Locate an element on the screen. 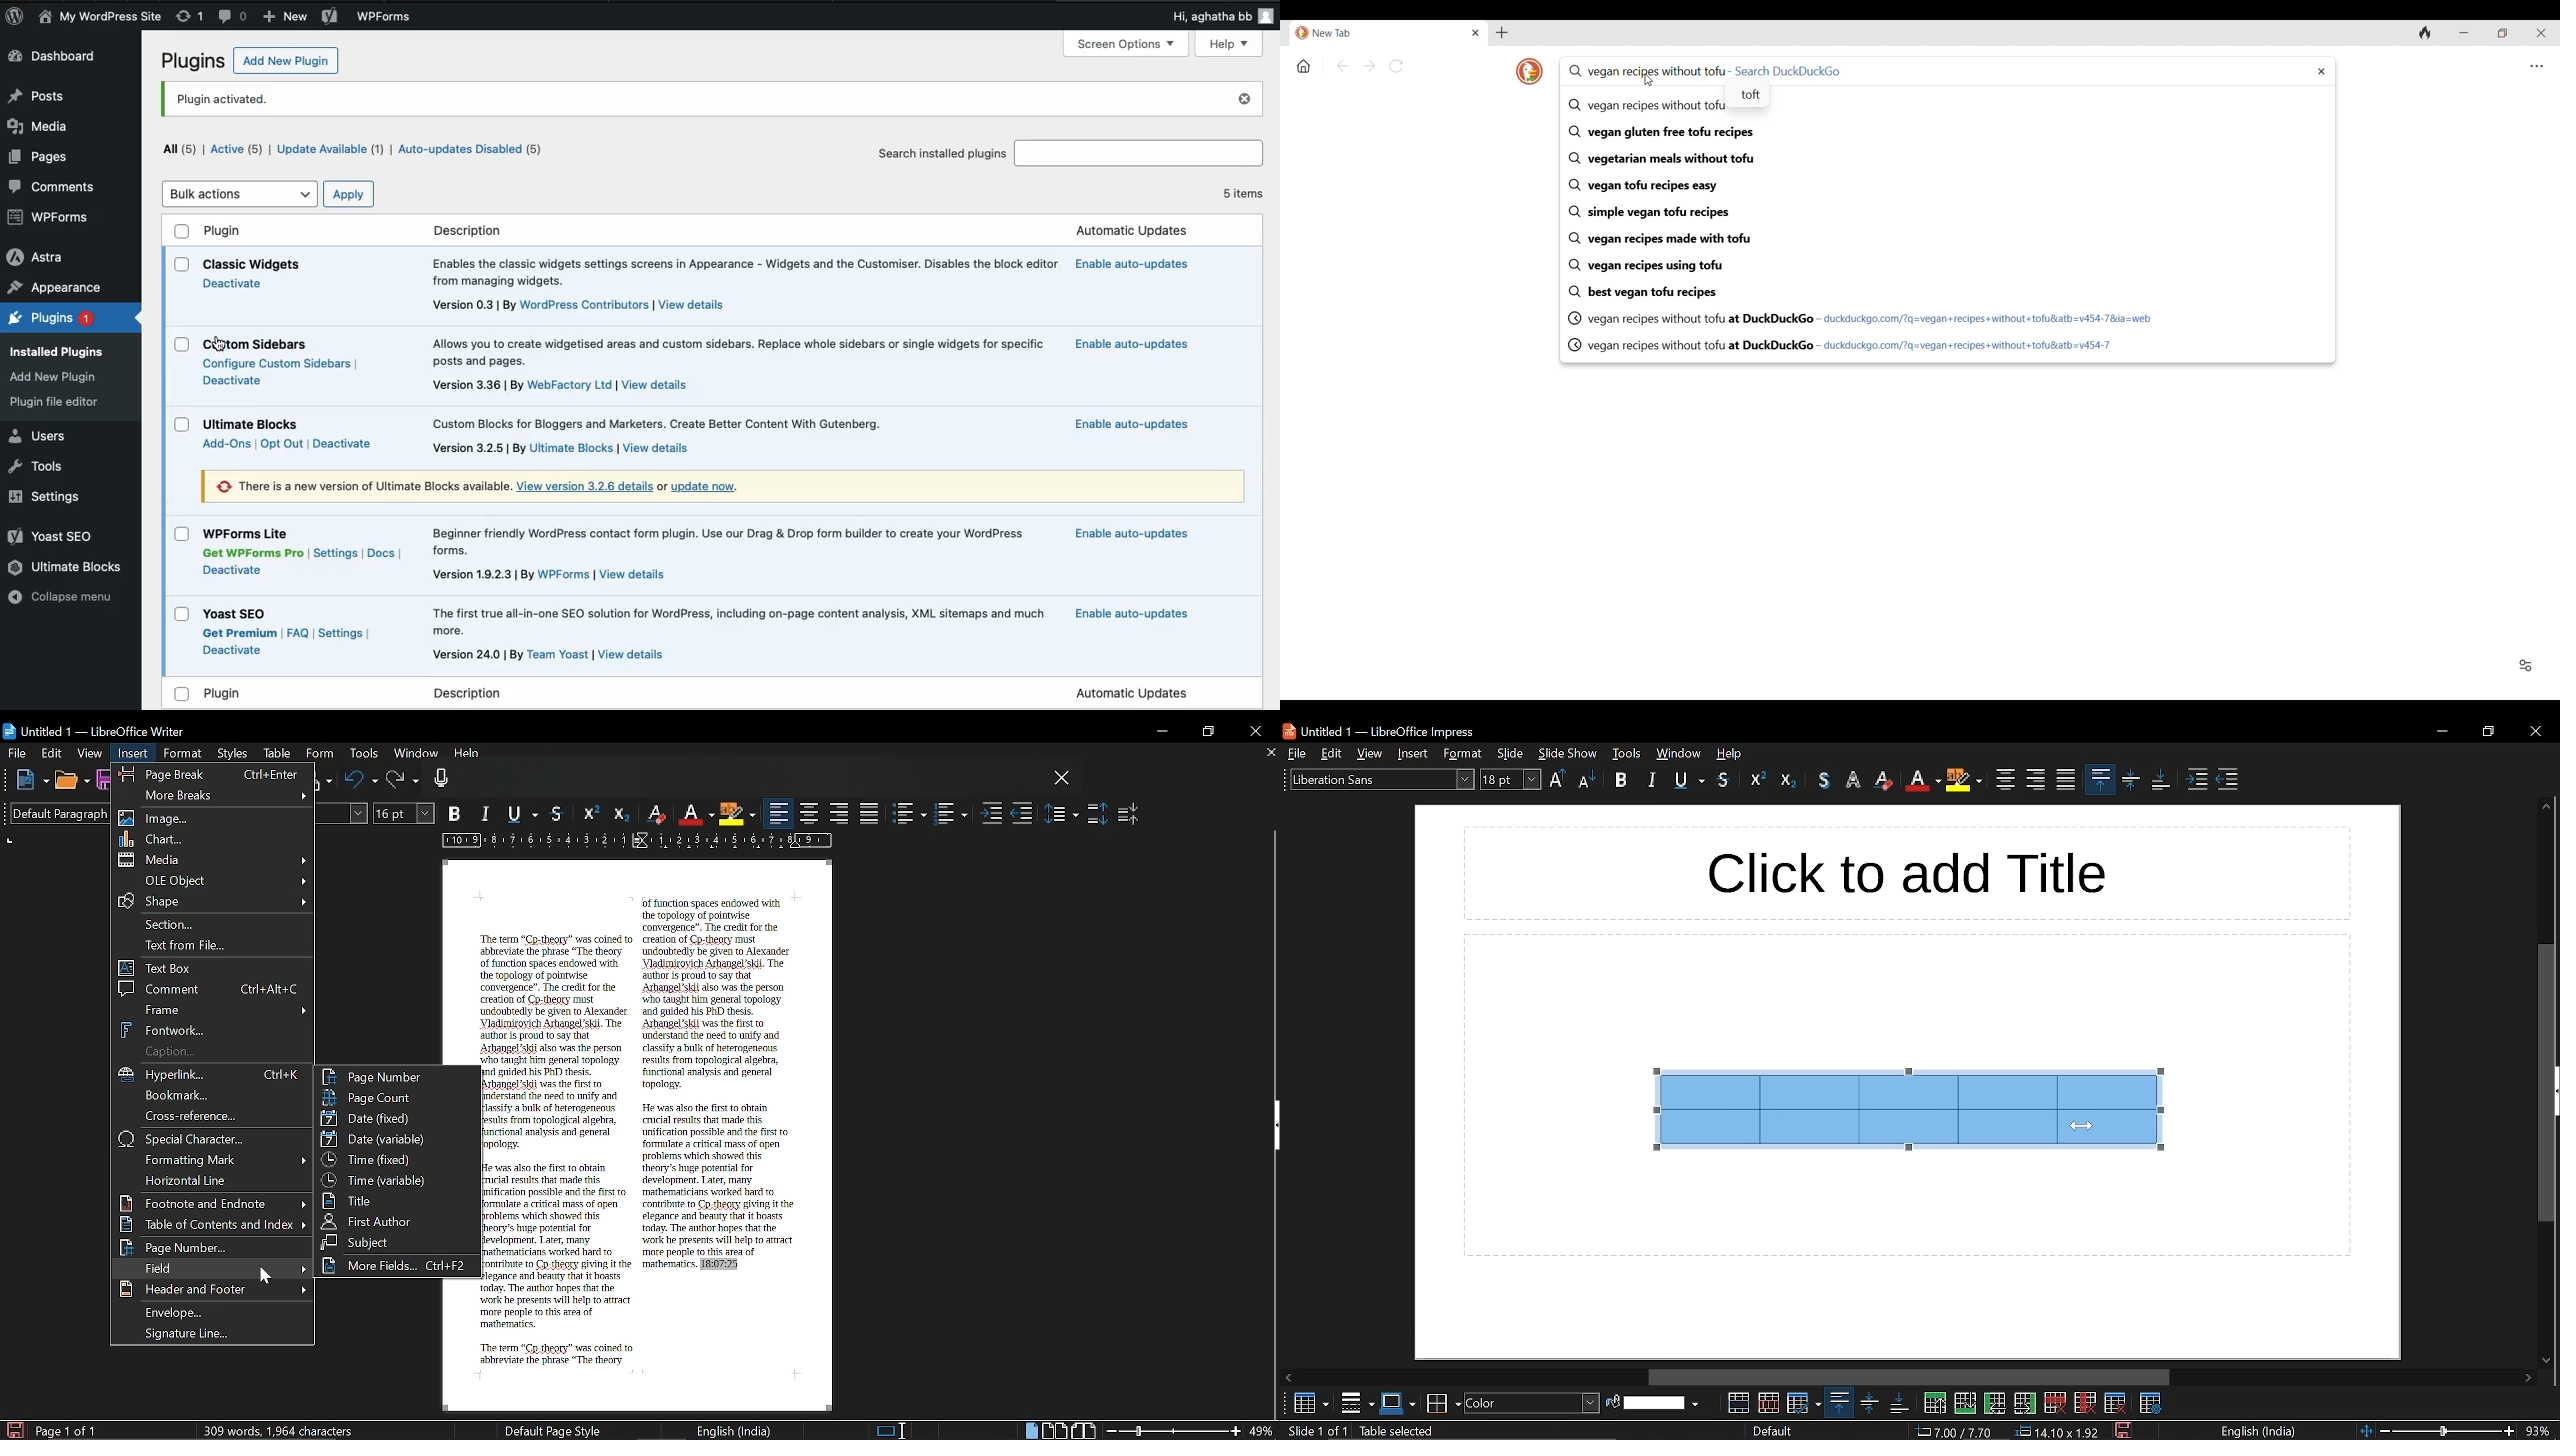 This screenshot has height=1456, width=2576. Redo is located at coordinates (403, 781).